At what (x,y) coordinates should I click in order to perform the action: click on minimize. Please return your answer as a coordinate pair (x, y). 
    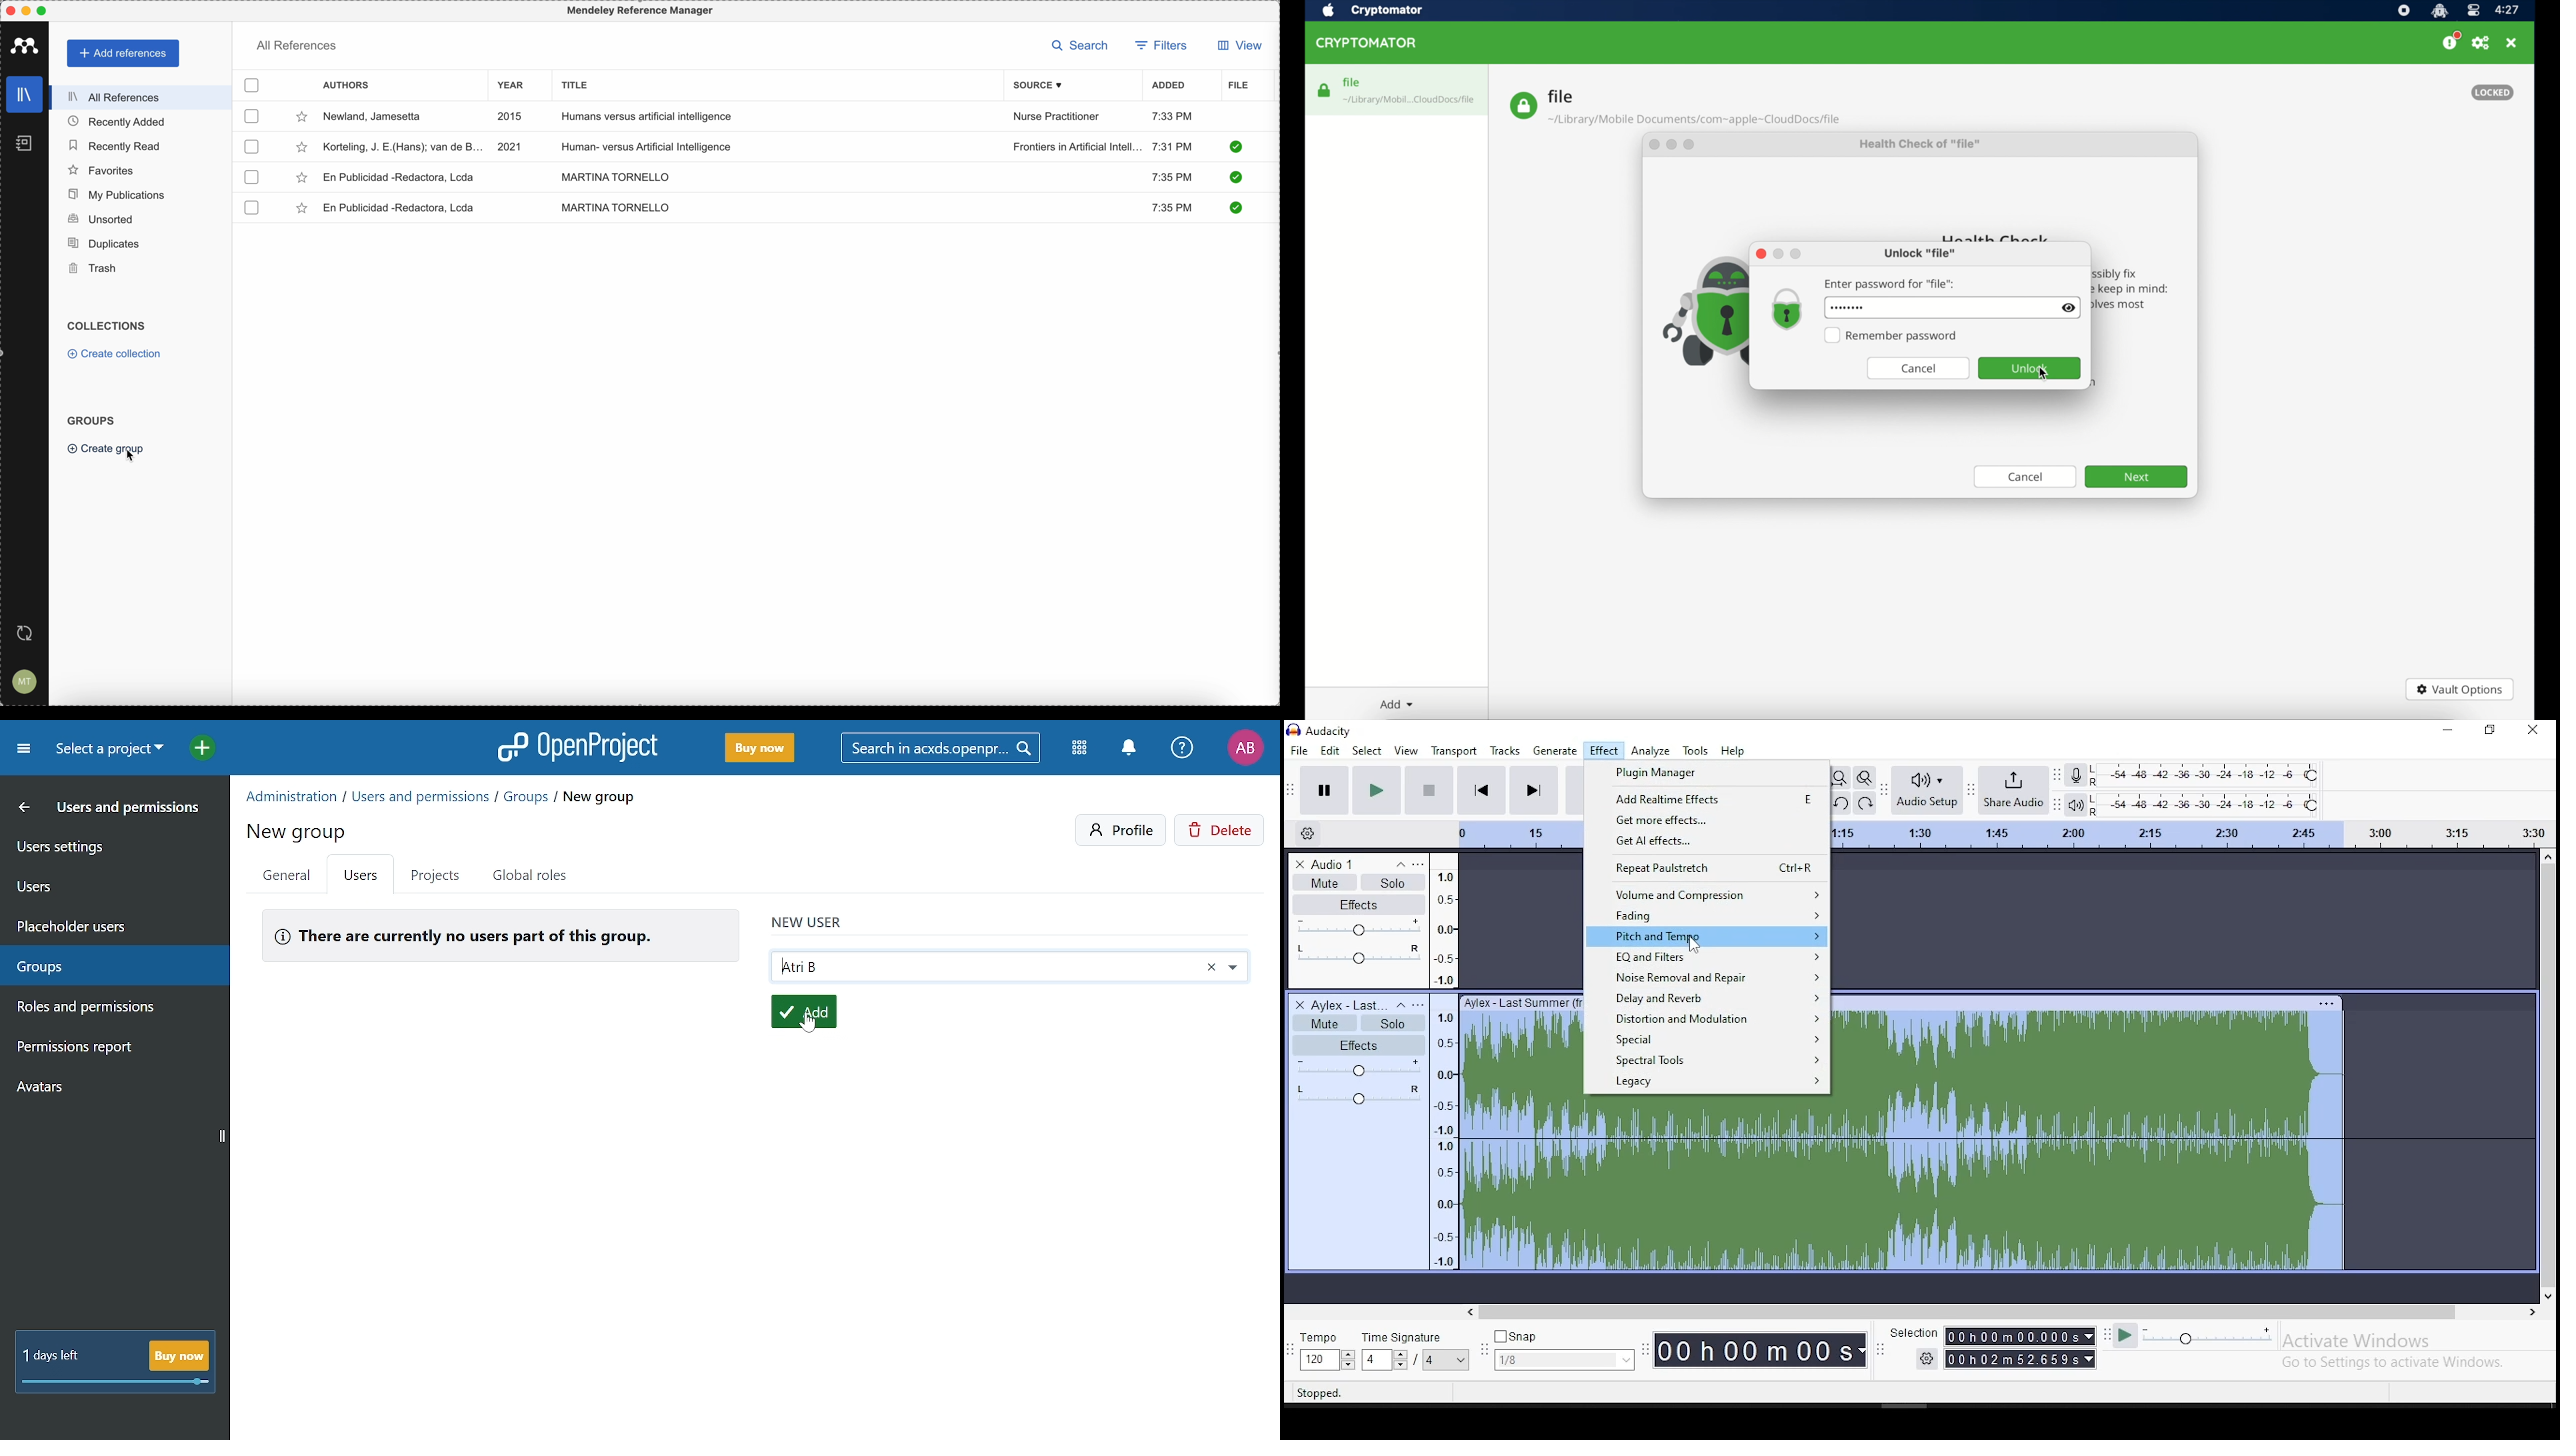
    Looking at the image, I should click on (28, 12).